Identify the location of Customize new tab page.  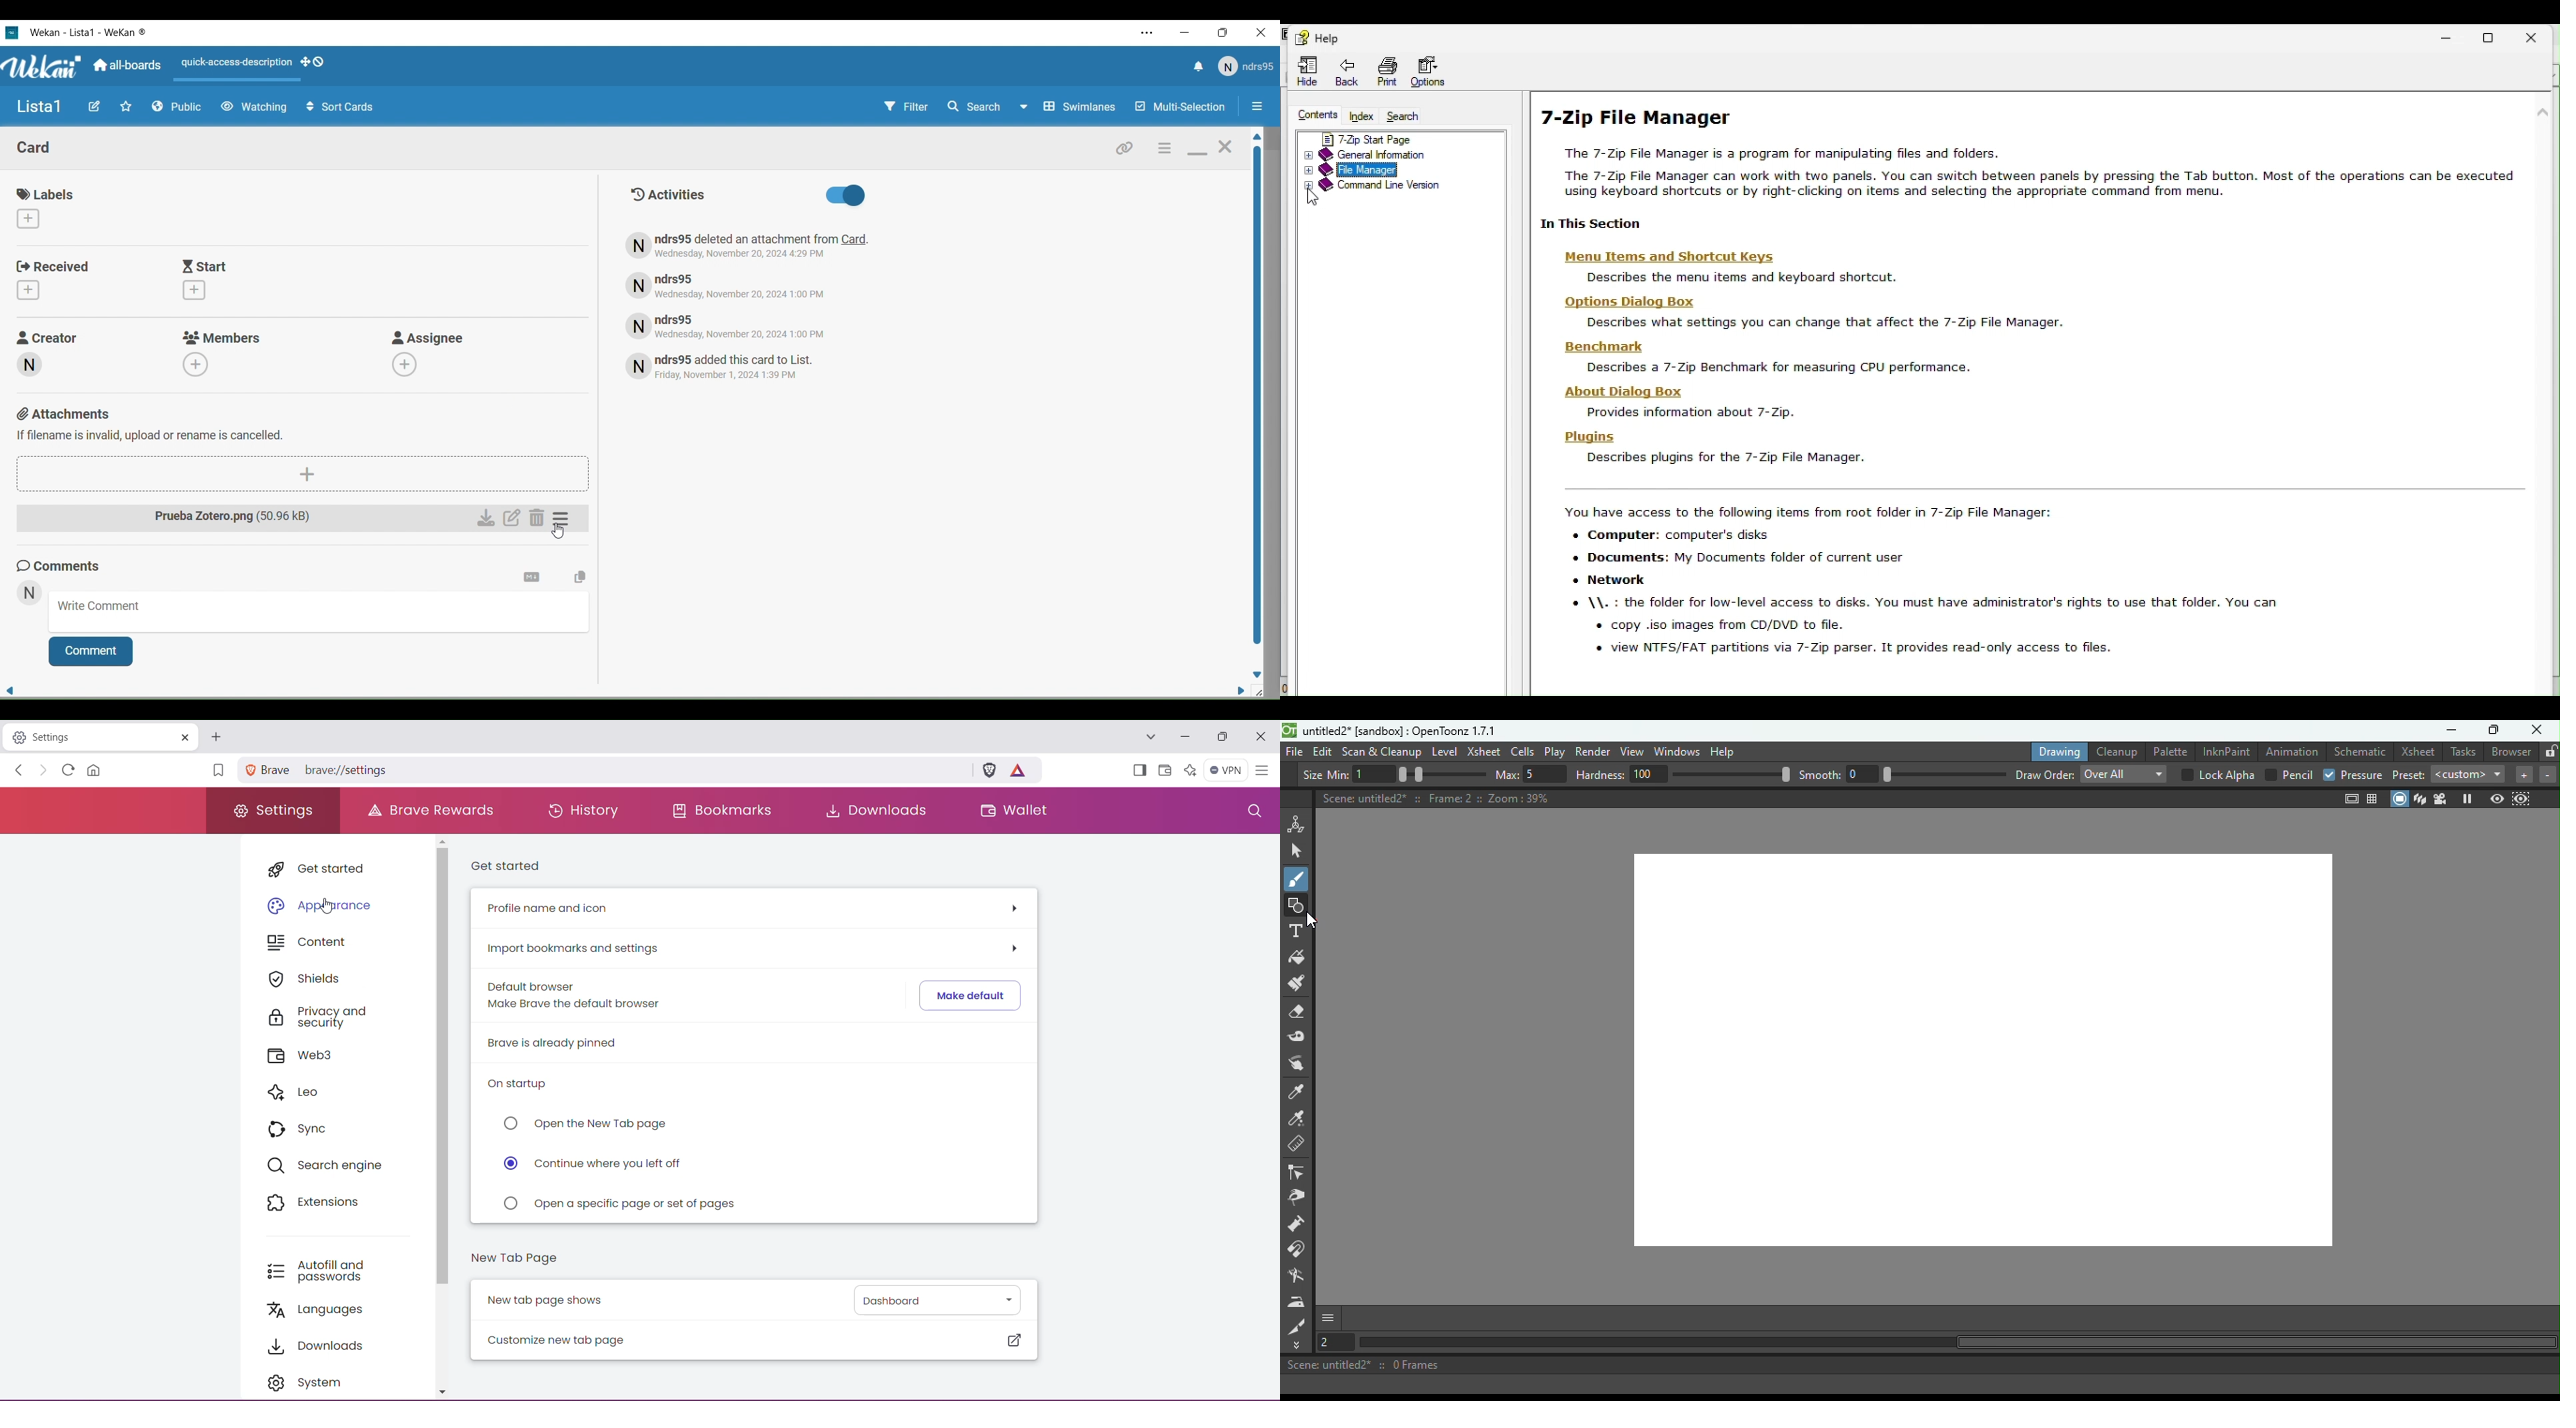
(561, 1340).